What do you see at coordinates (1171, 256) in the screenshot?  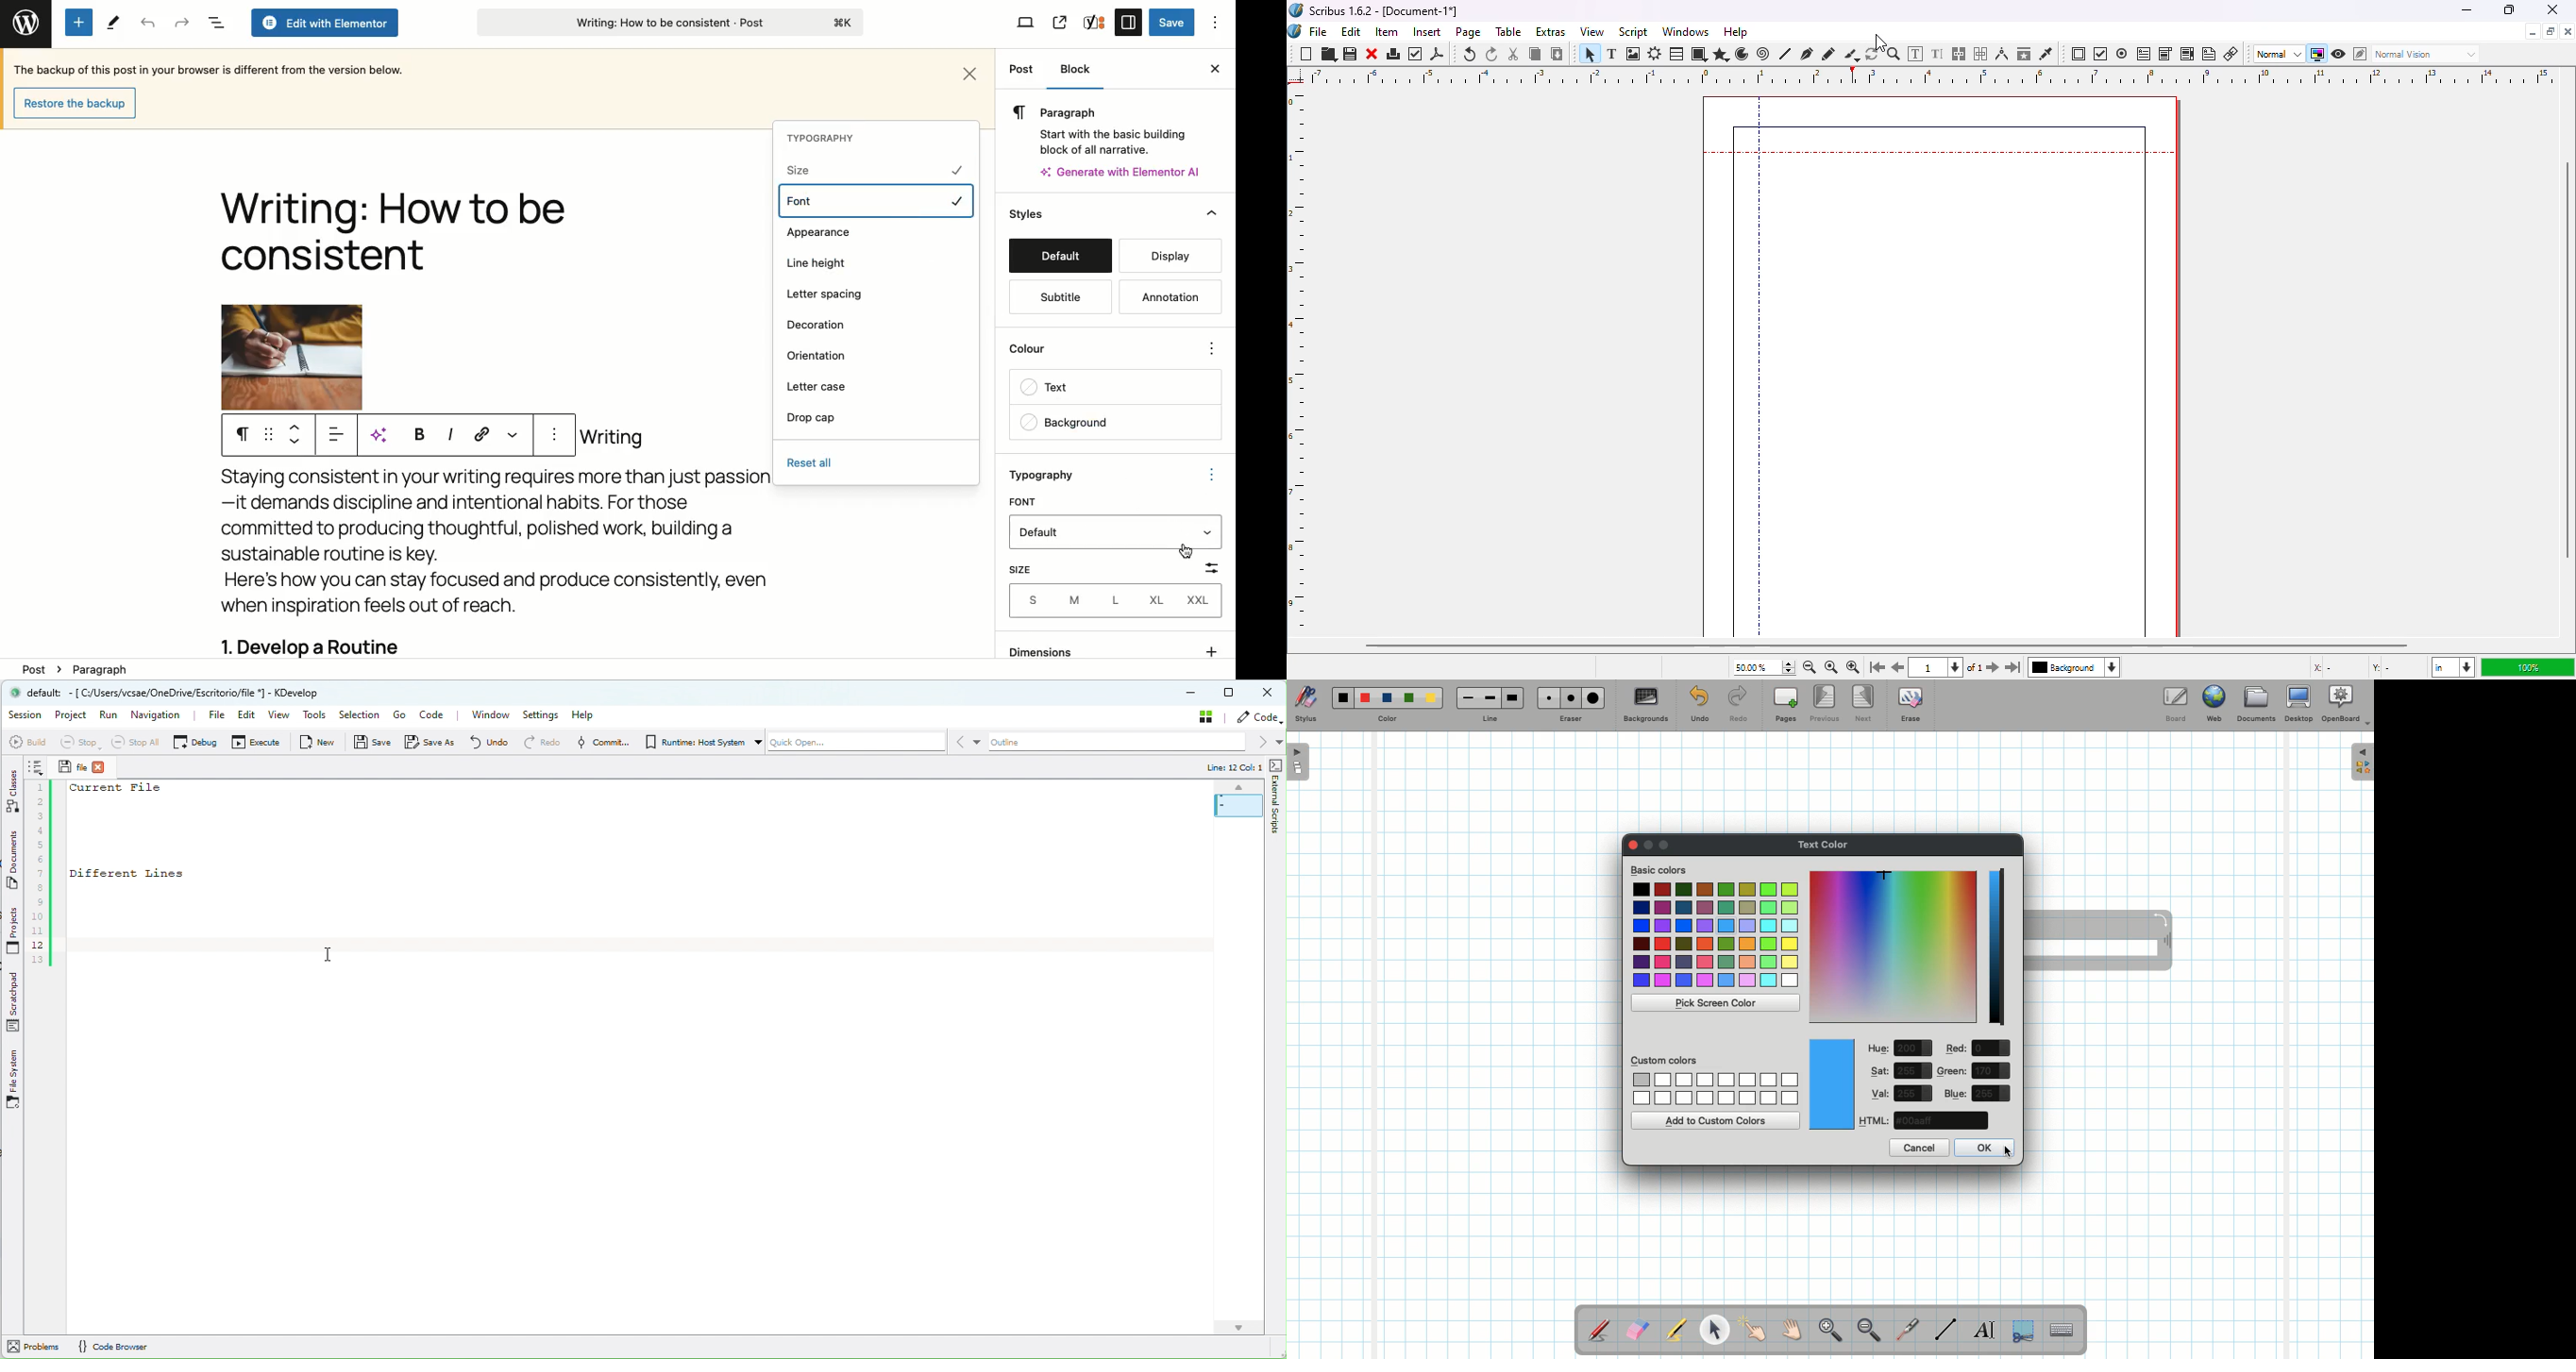 I see `Display` at bounding box center [1171, 256].